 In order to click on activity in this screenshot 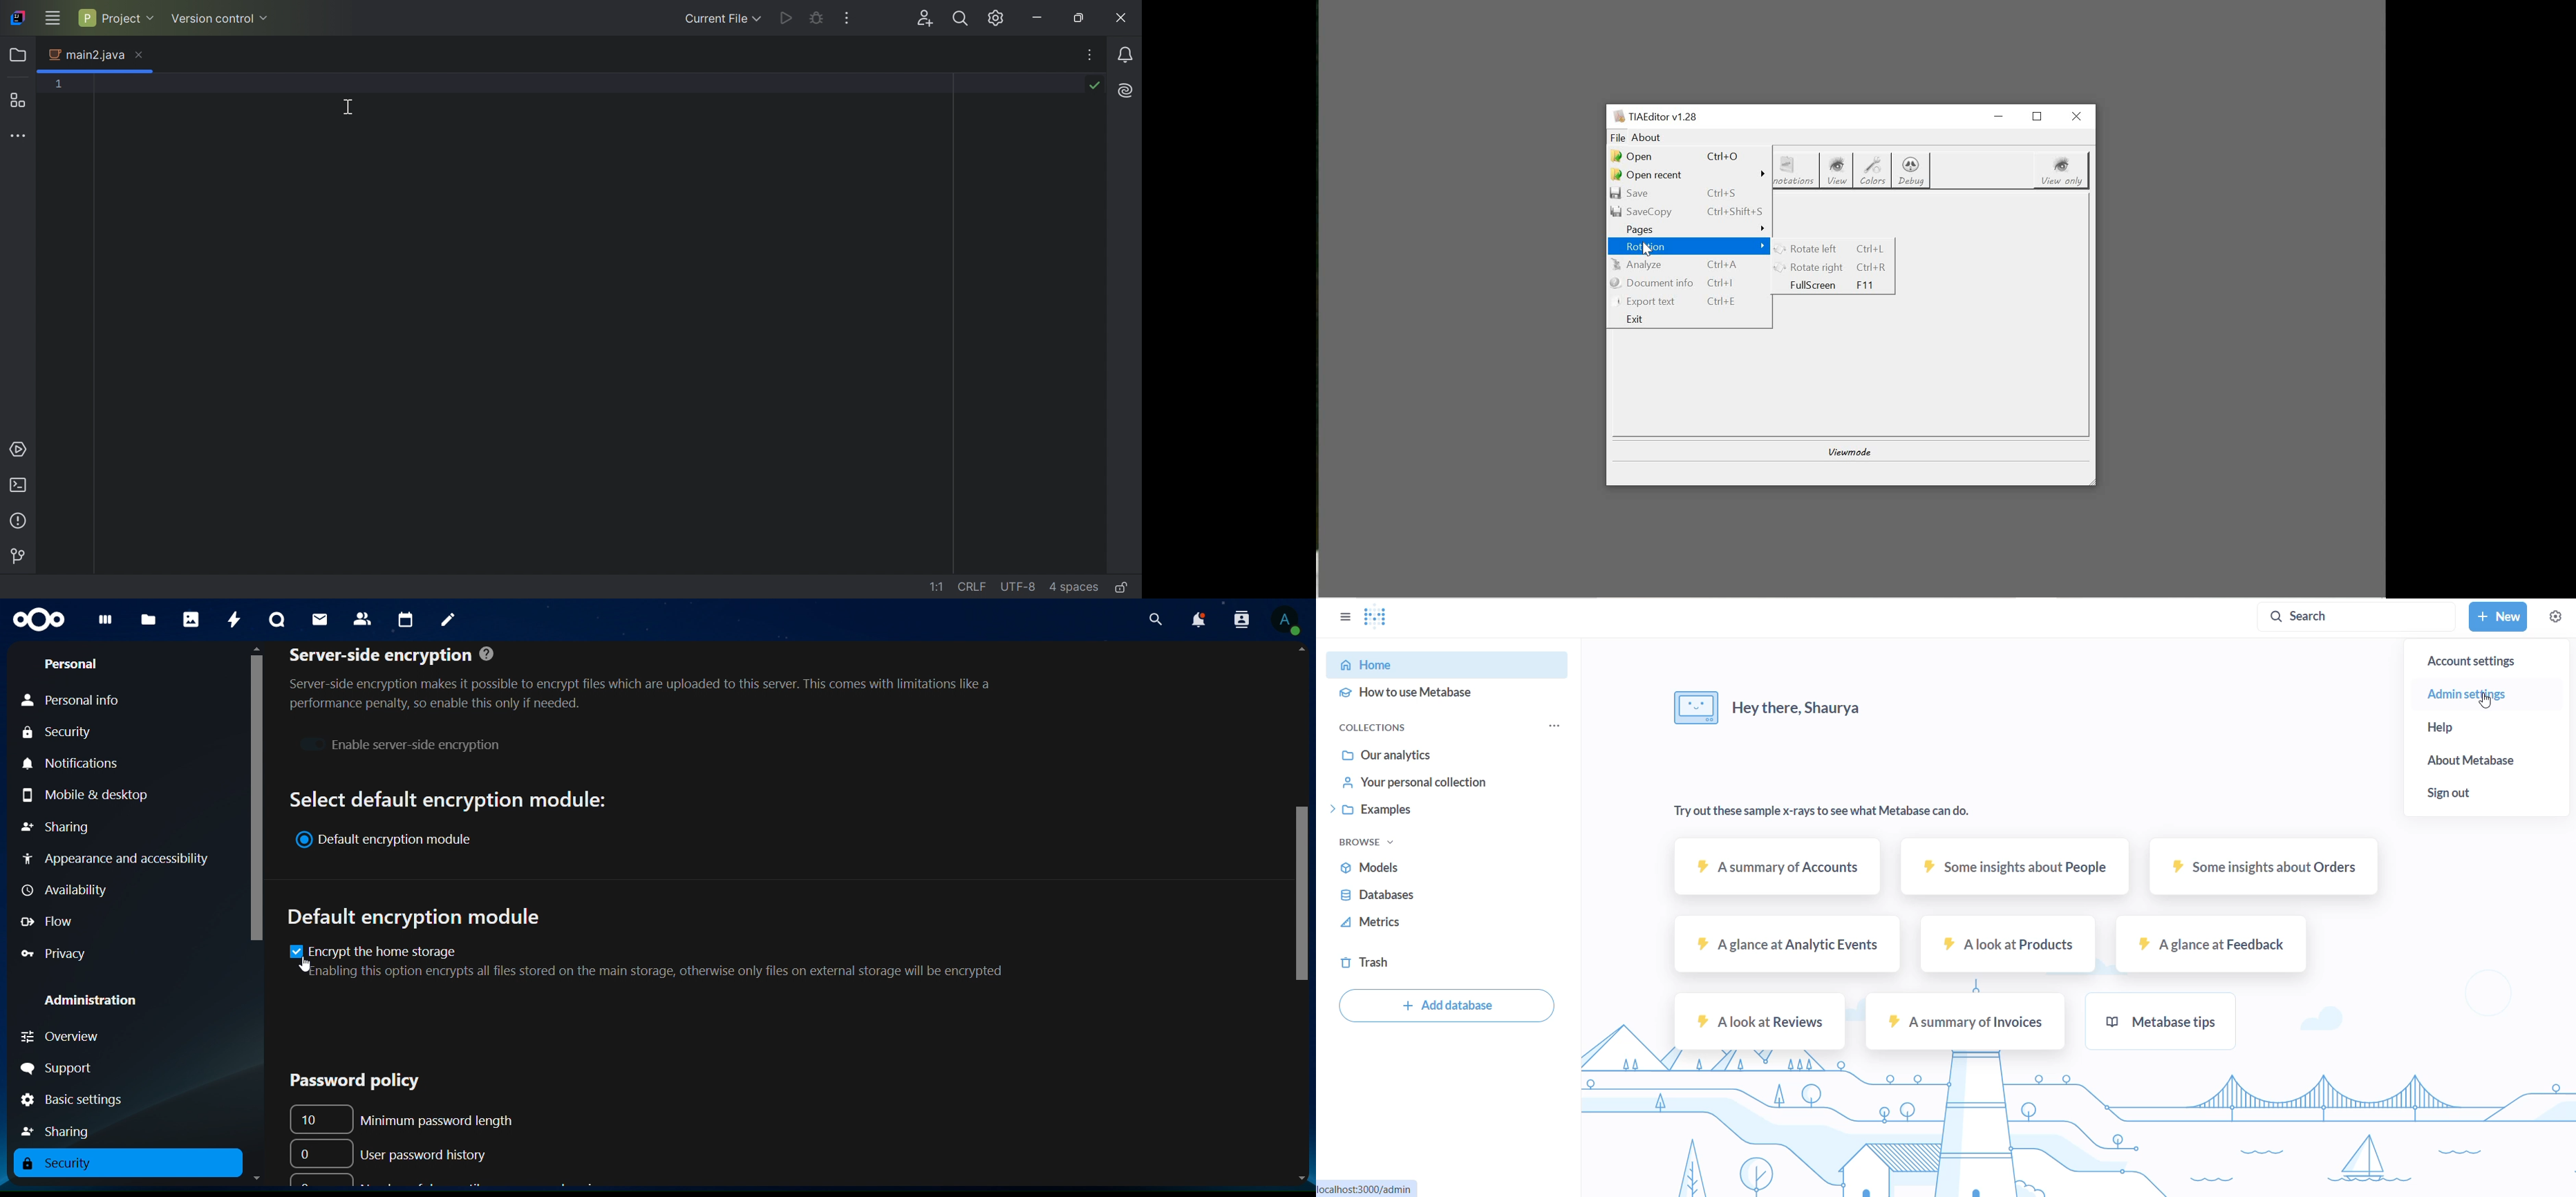, I will do `click(234, 619)`.